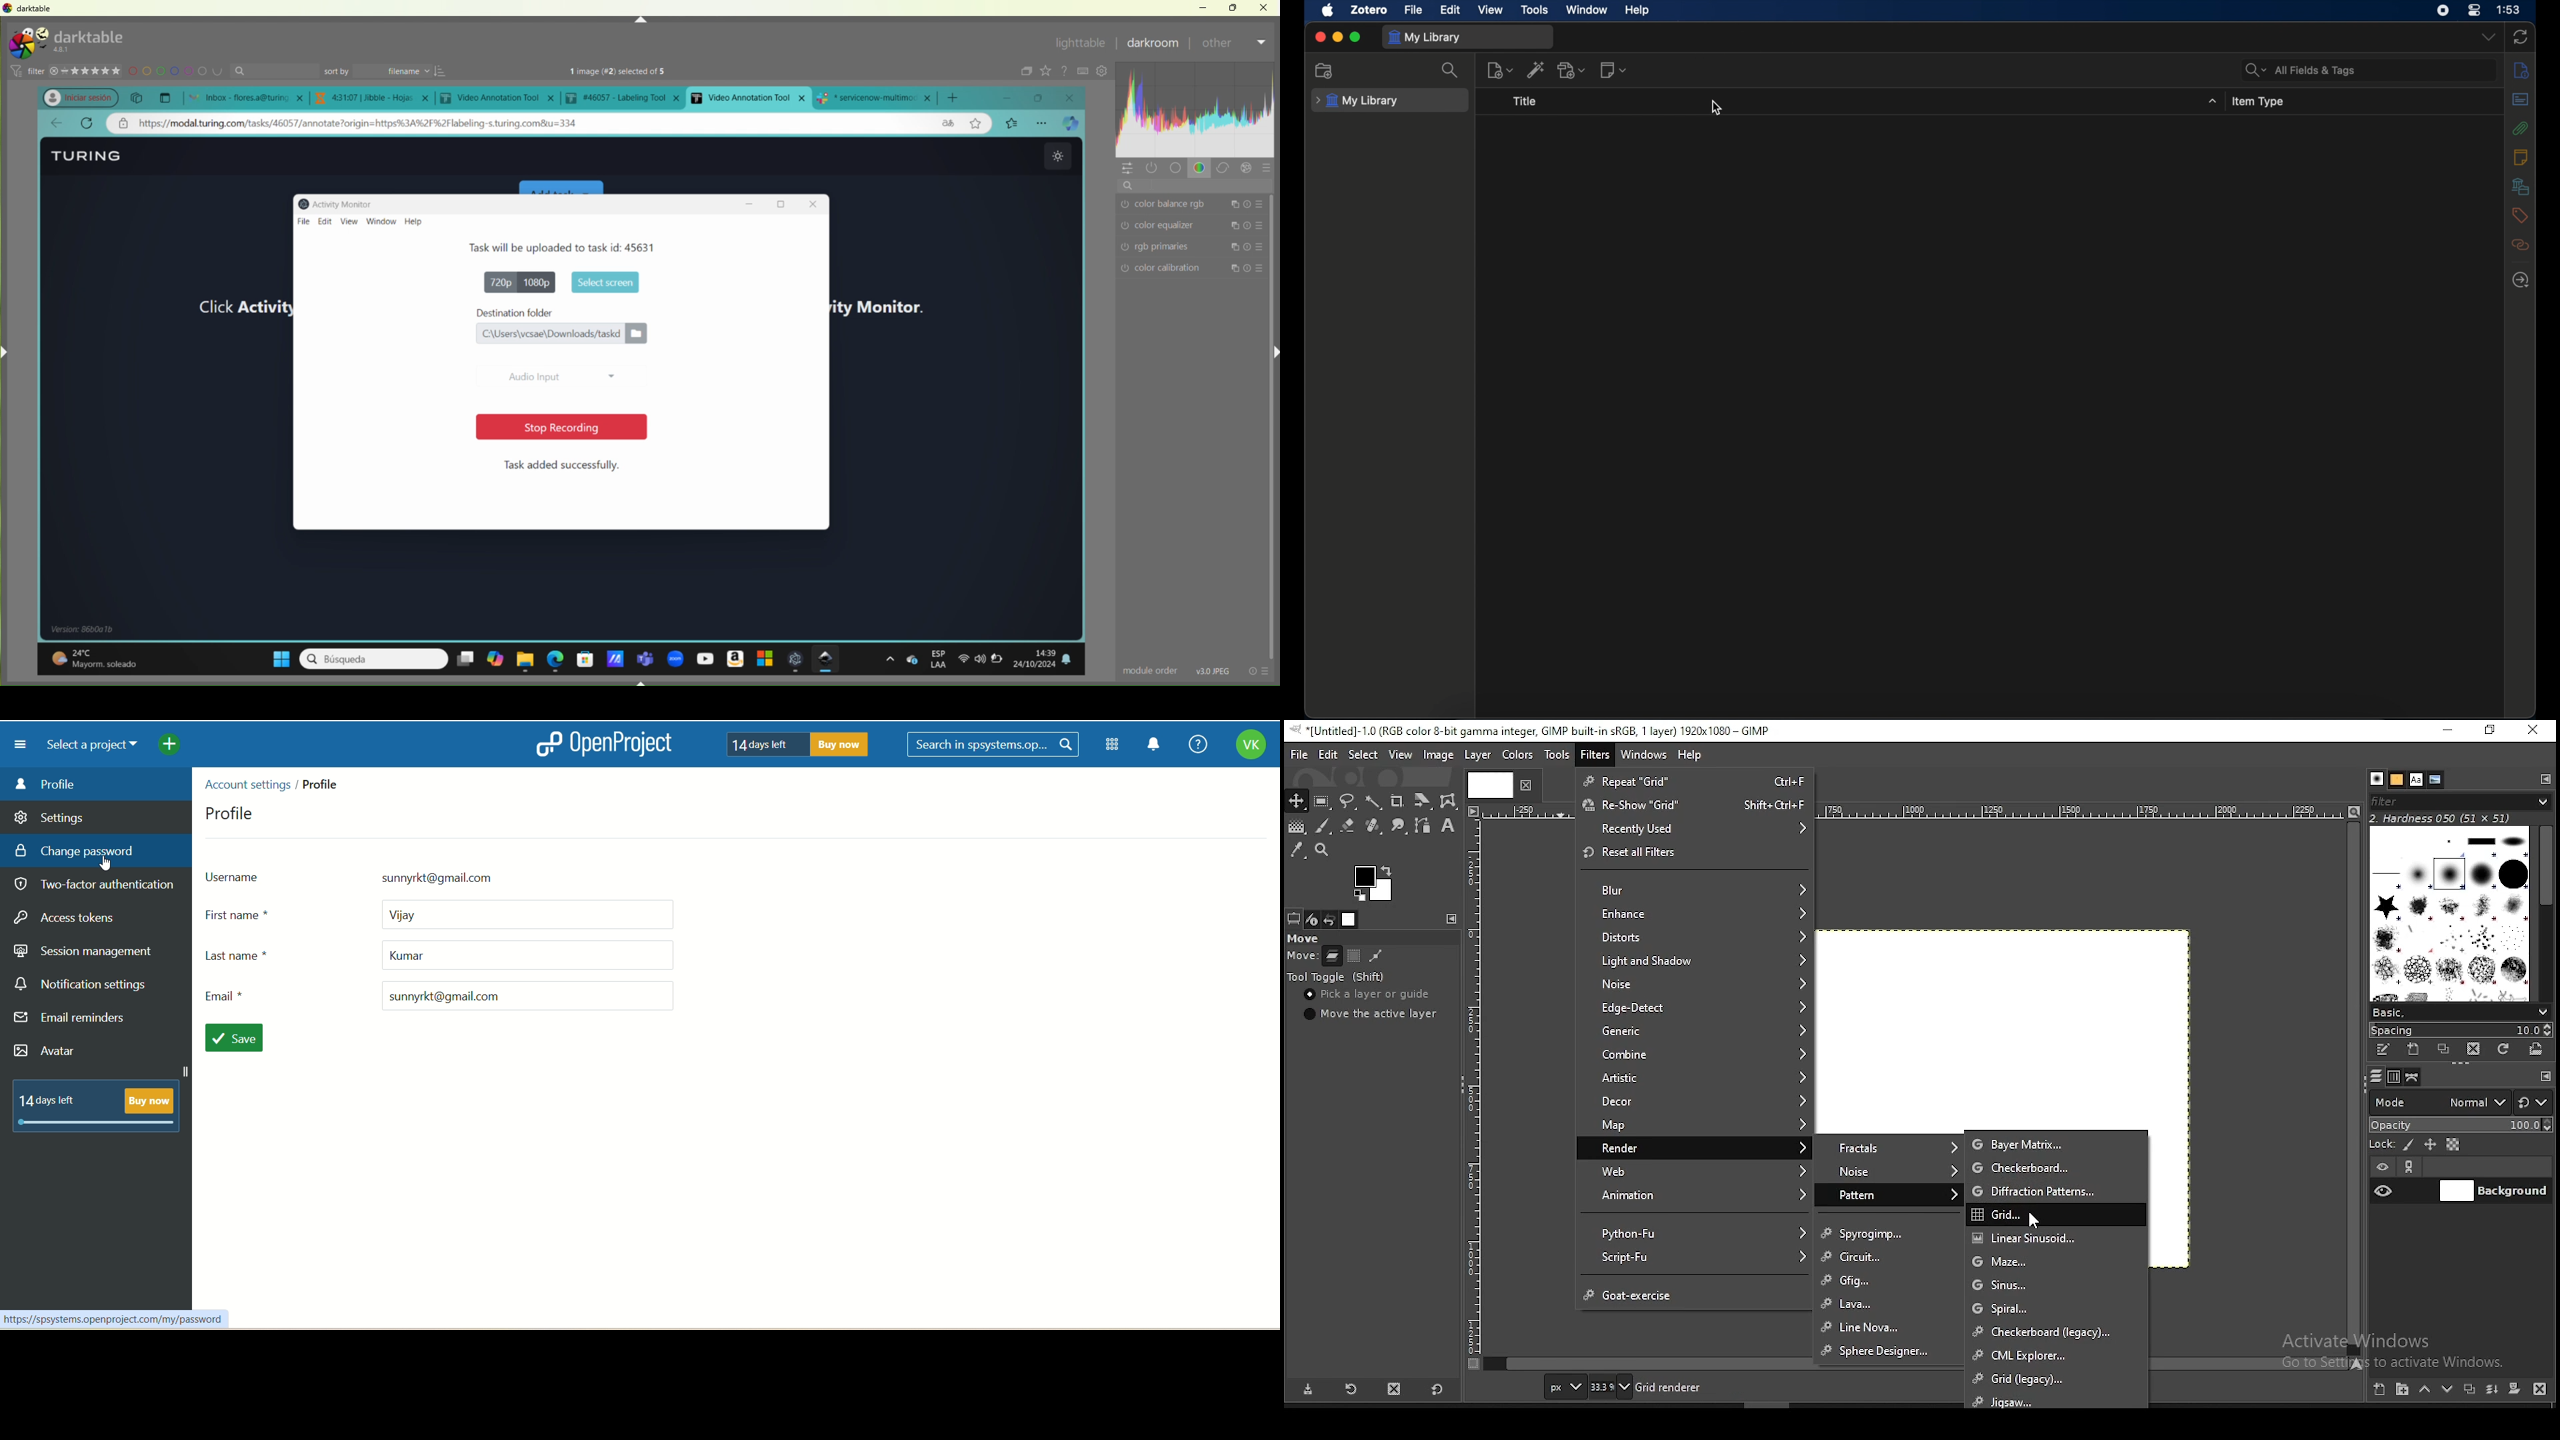 This screenshot has height=1456, width=2576. Describe the element at coordinates (274, 657) in the screenshot. I see `windows` at that location.